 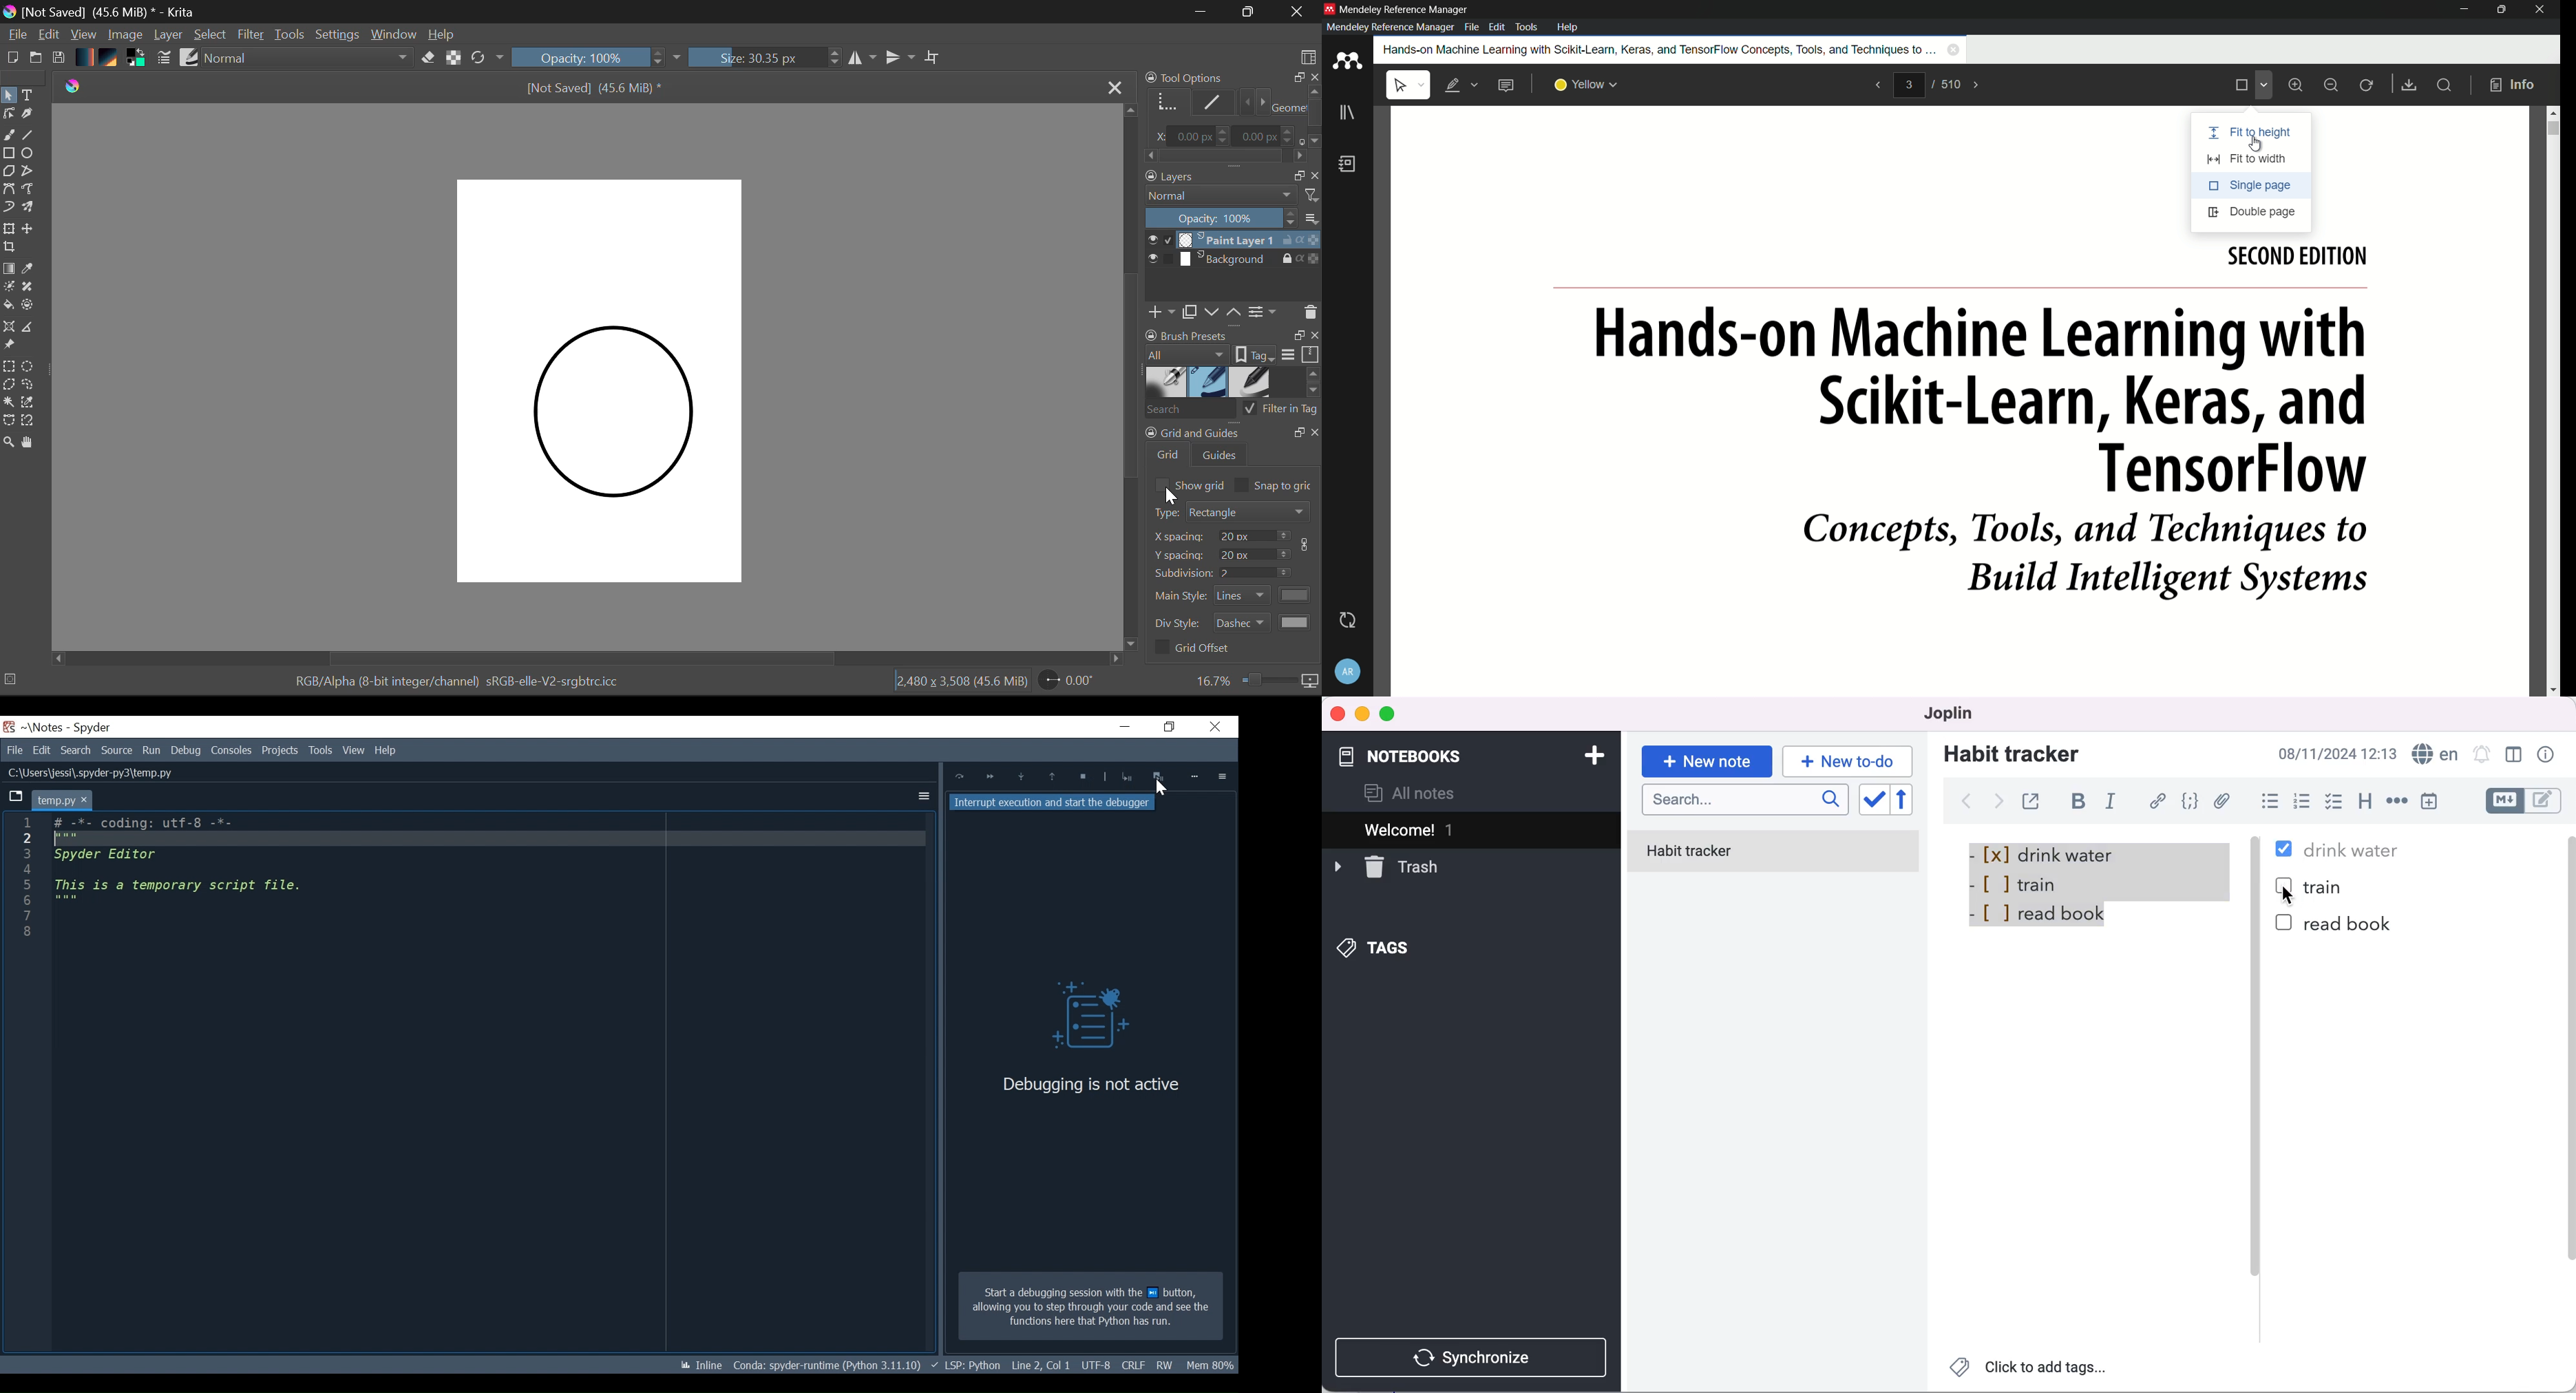 I want to click on language, so click(x=2434, y=754).